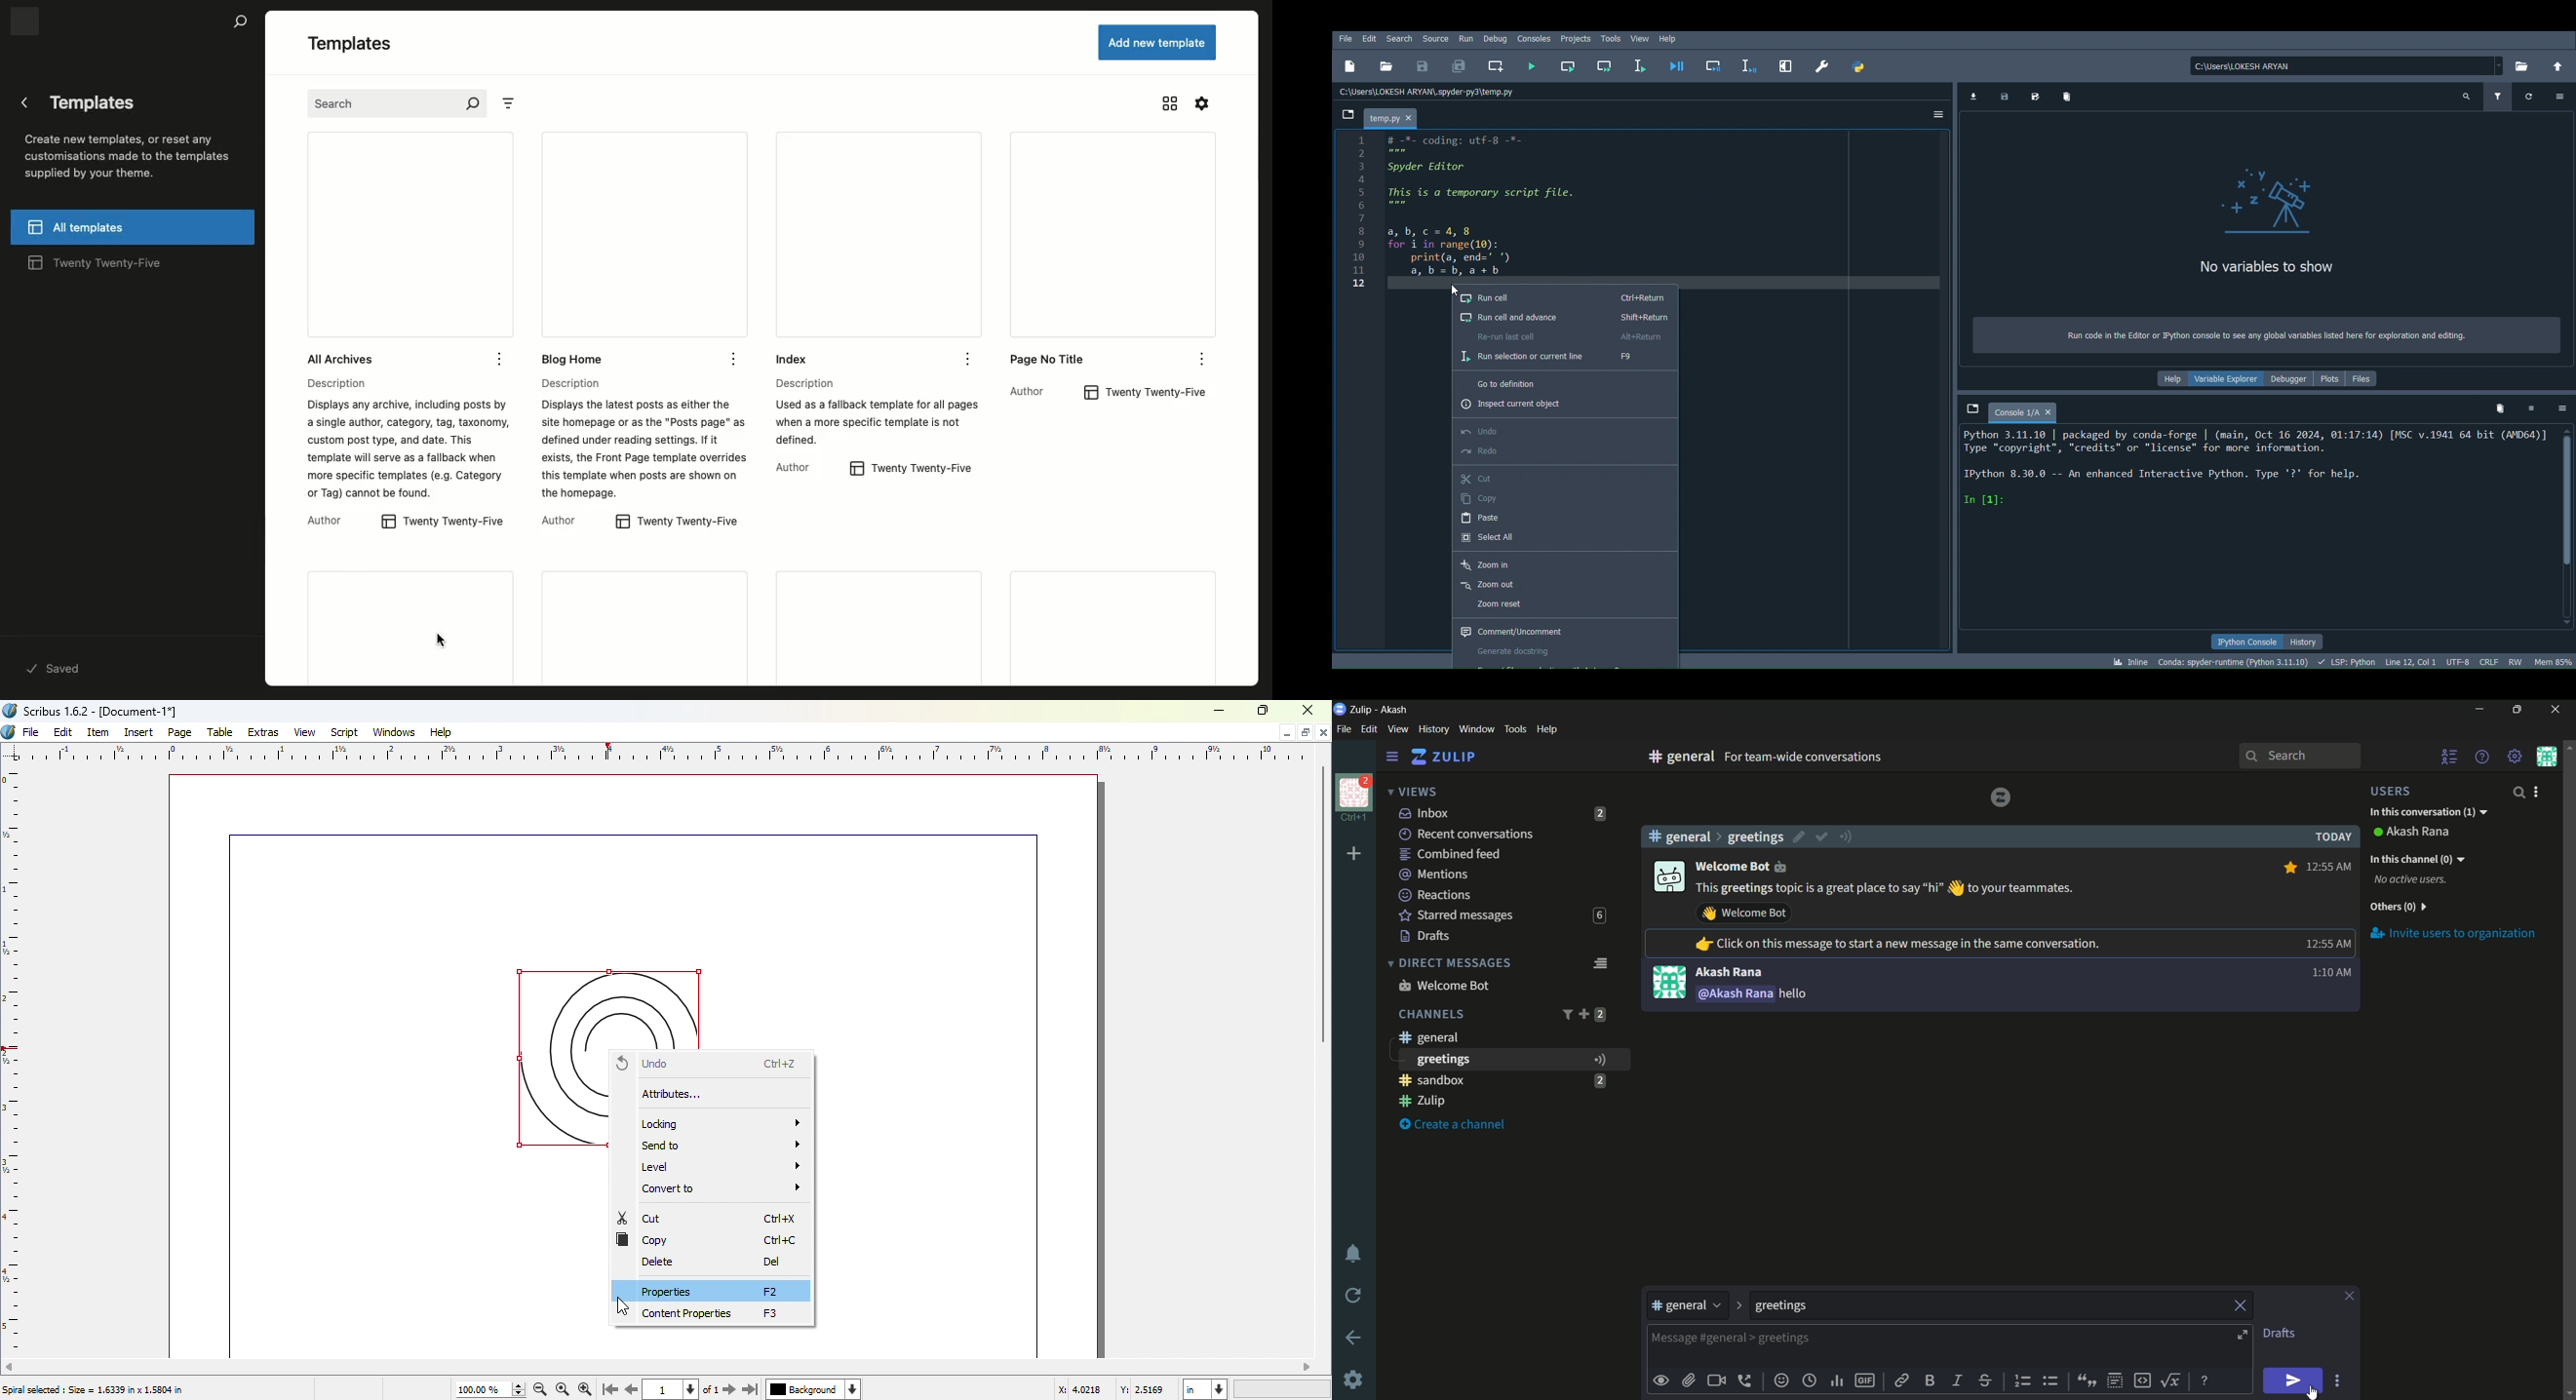  What do you see at coordinates (1264, 711) in the screenshot?
I see `Maximize` at bounding box center [1264, 711].